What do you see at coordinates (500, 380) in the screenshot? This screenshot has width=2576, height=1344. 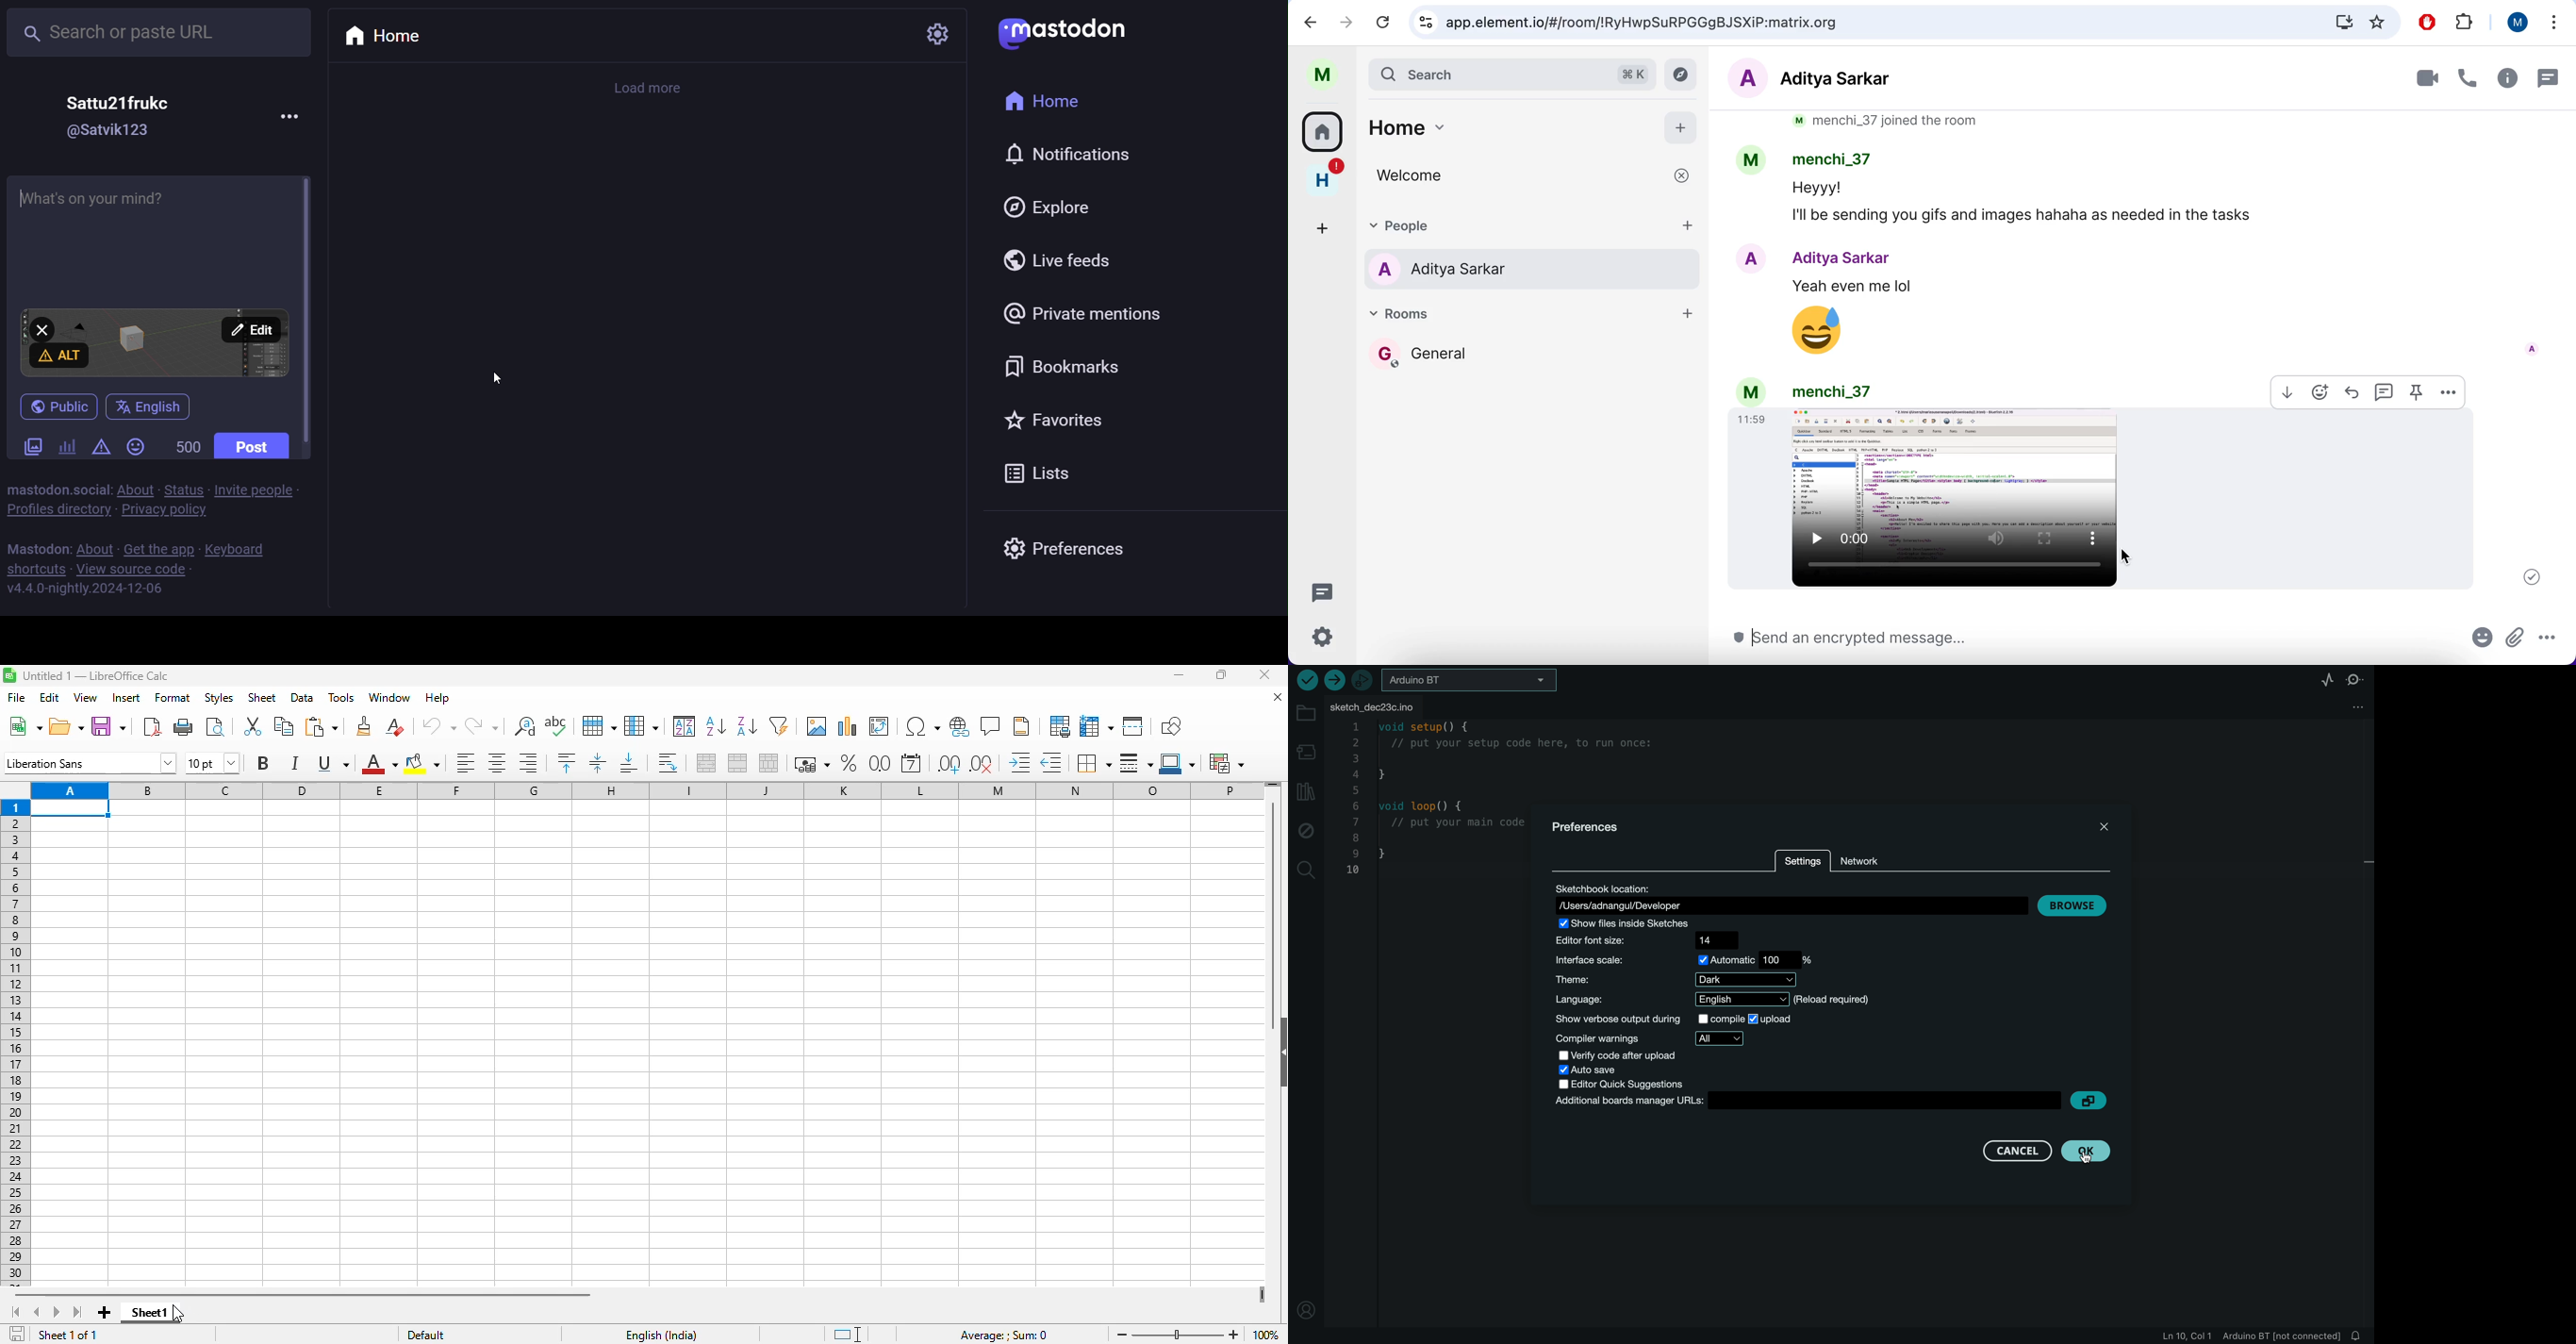 I see `cursor` at bounding box center [500, 380].